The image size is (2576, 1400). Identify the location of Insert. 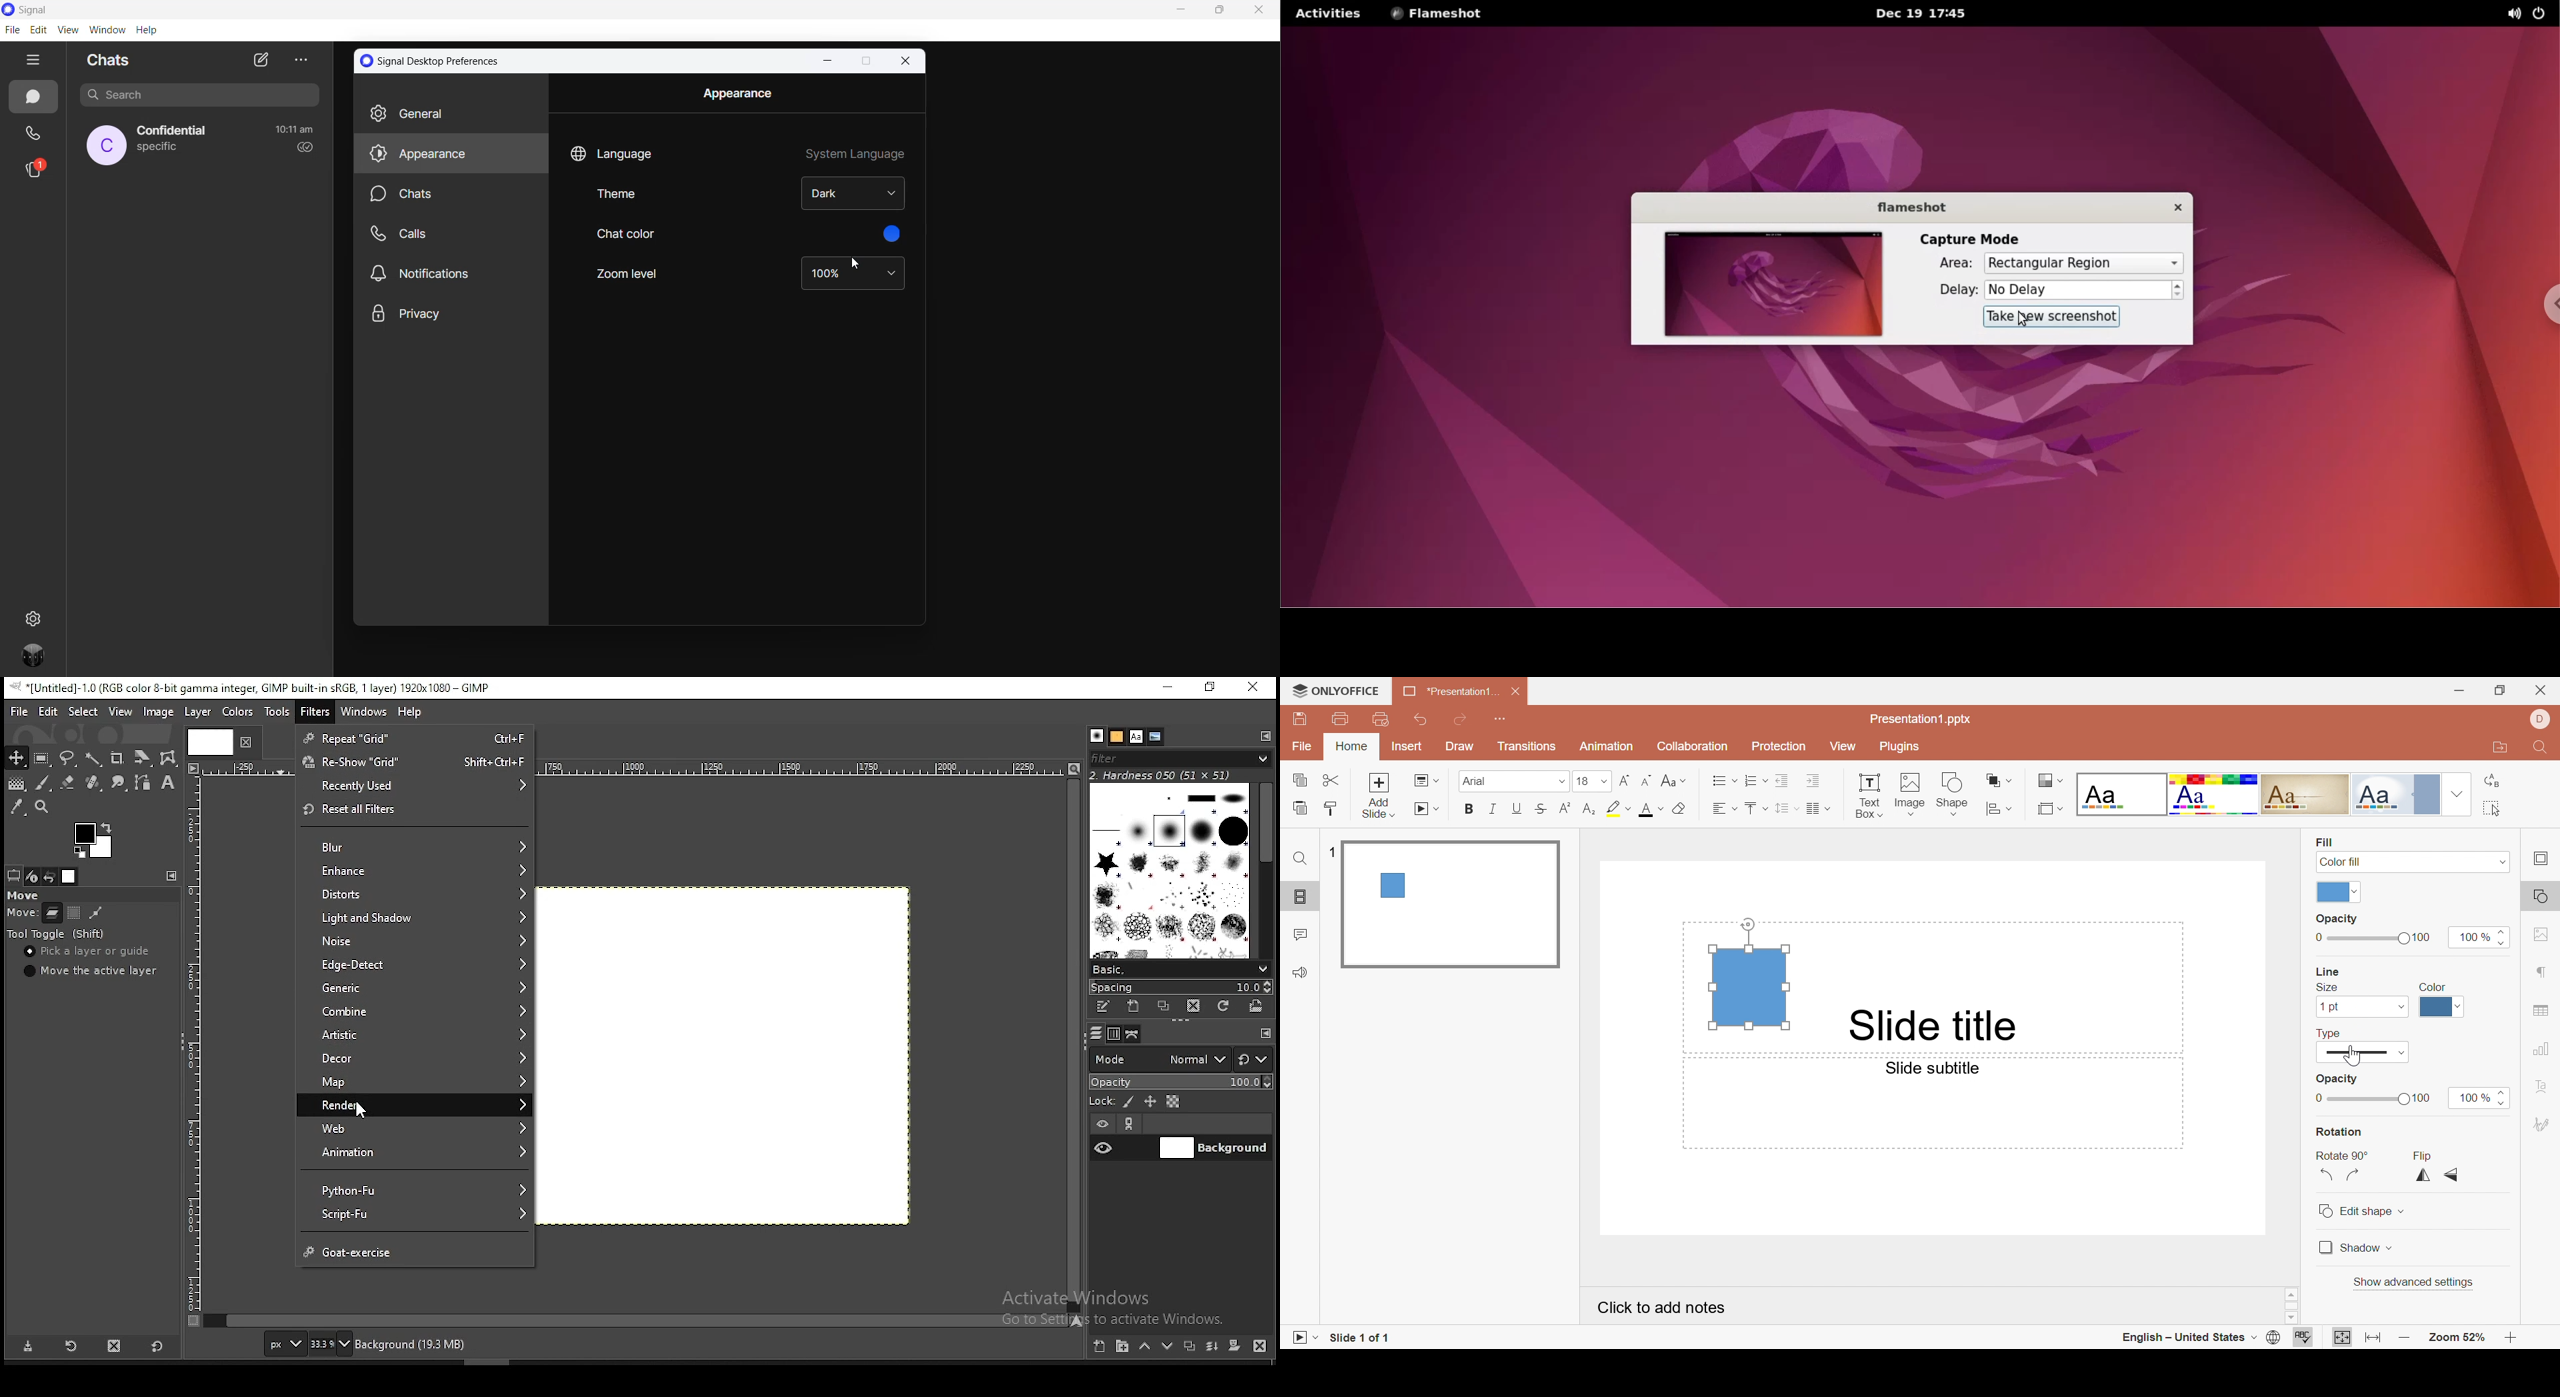
(1406, 747).